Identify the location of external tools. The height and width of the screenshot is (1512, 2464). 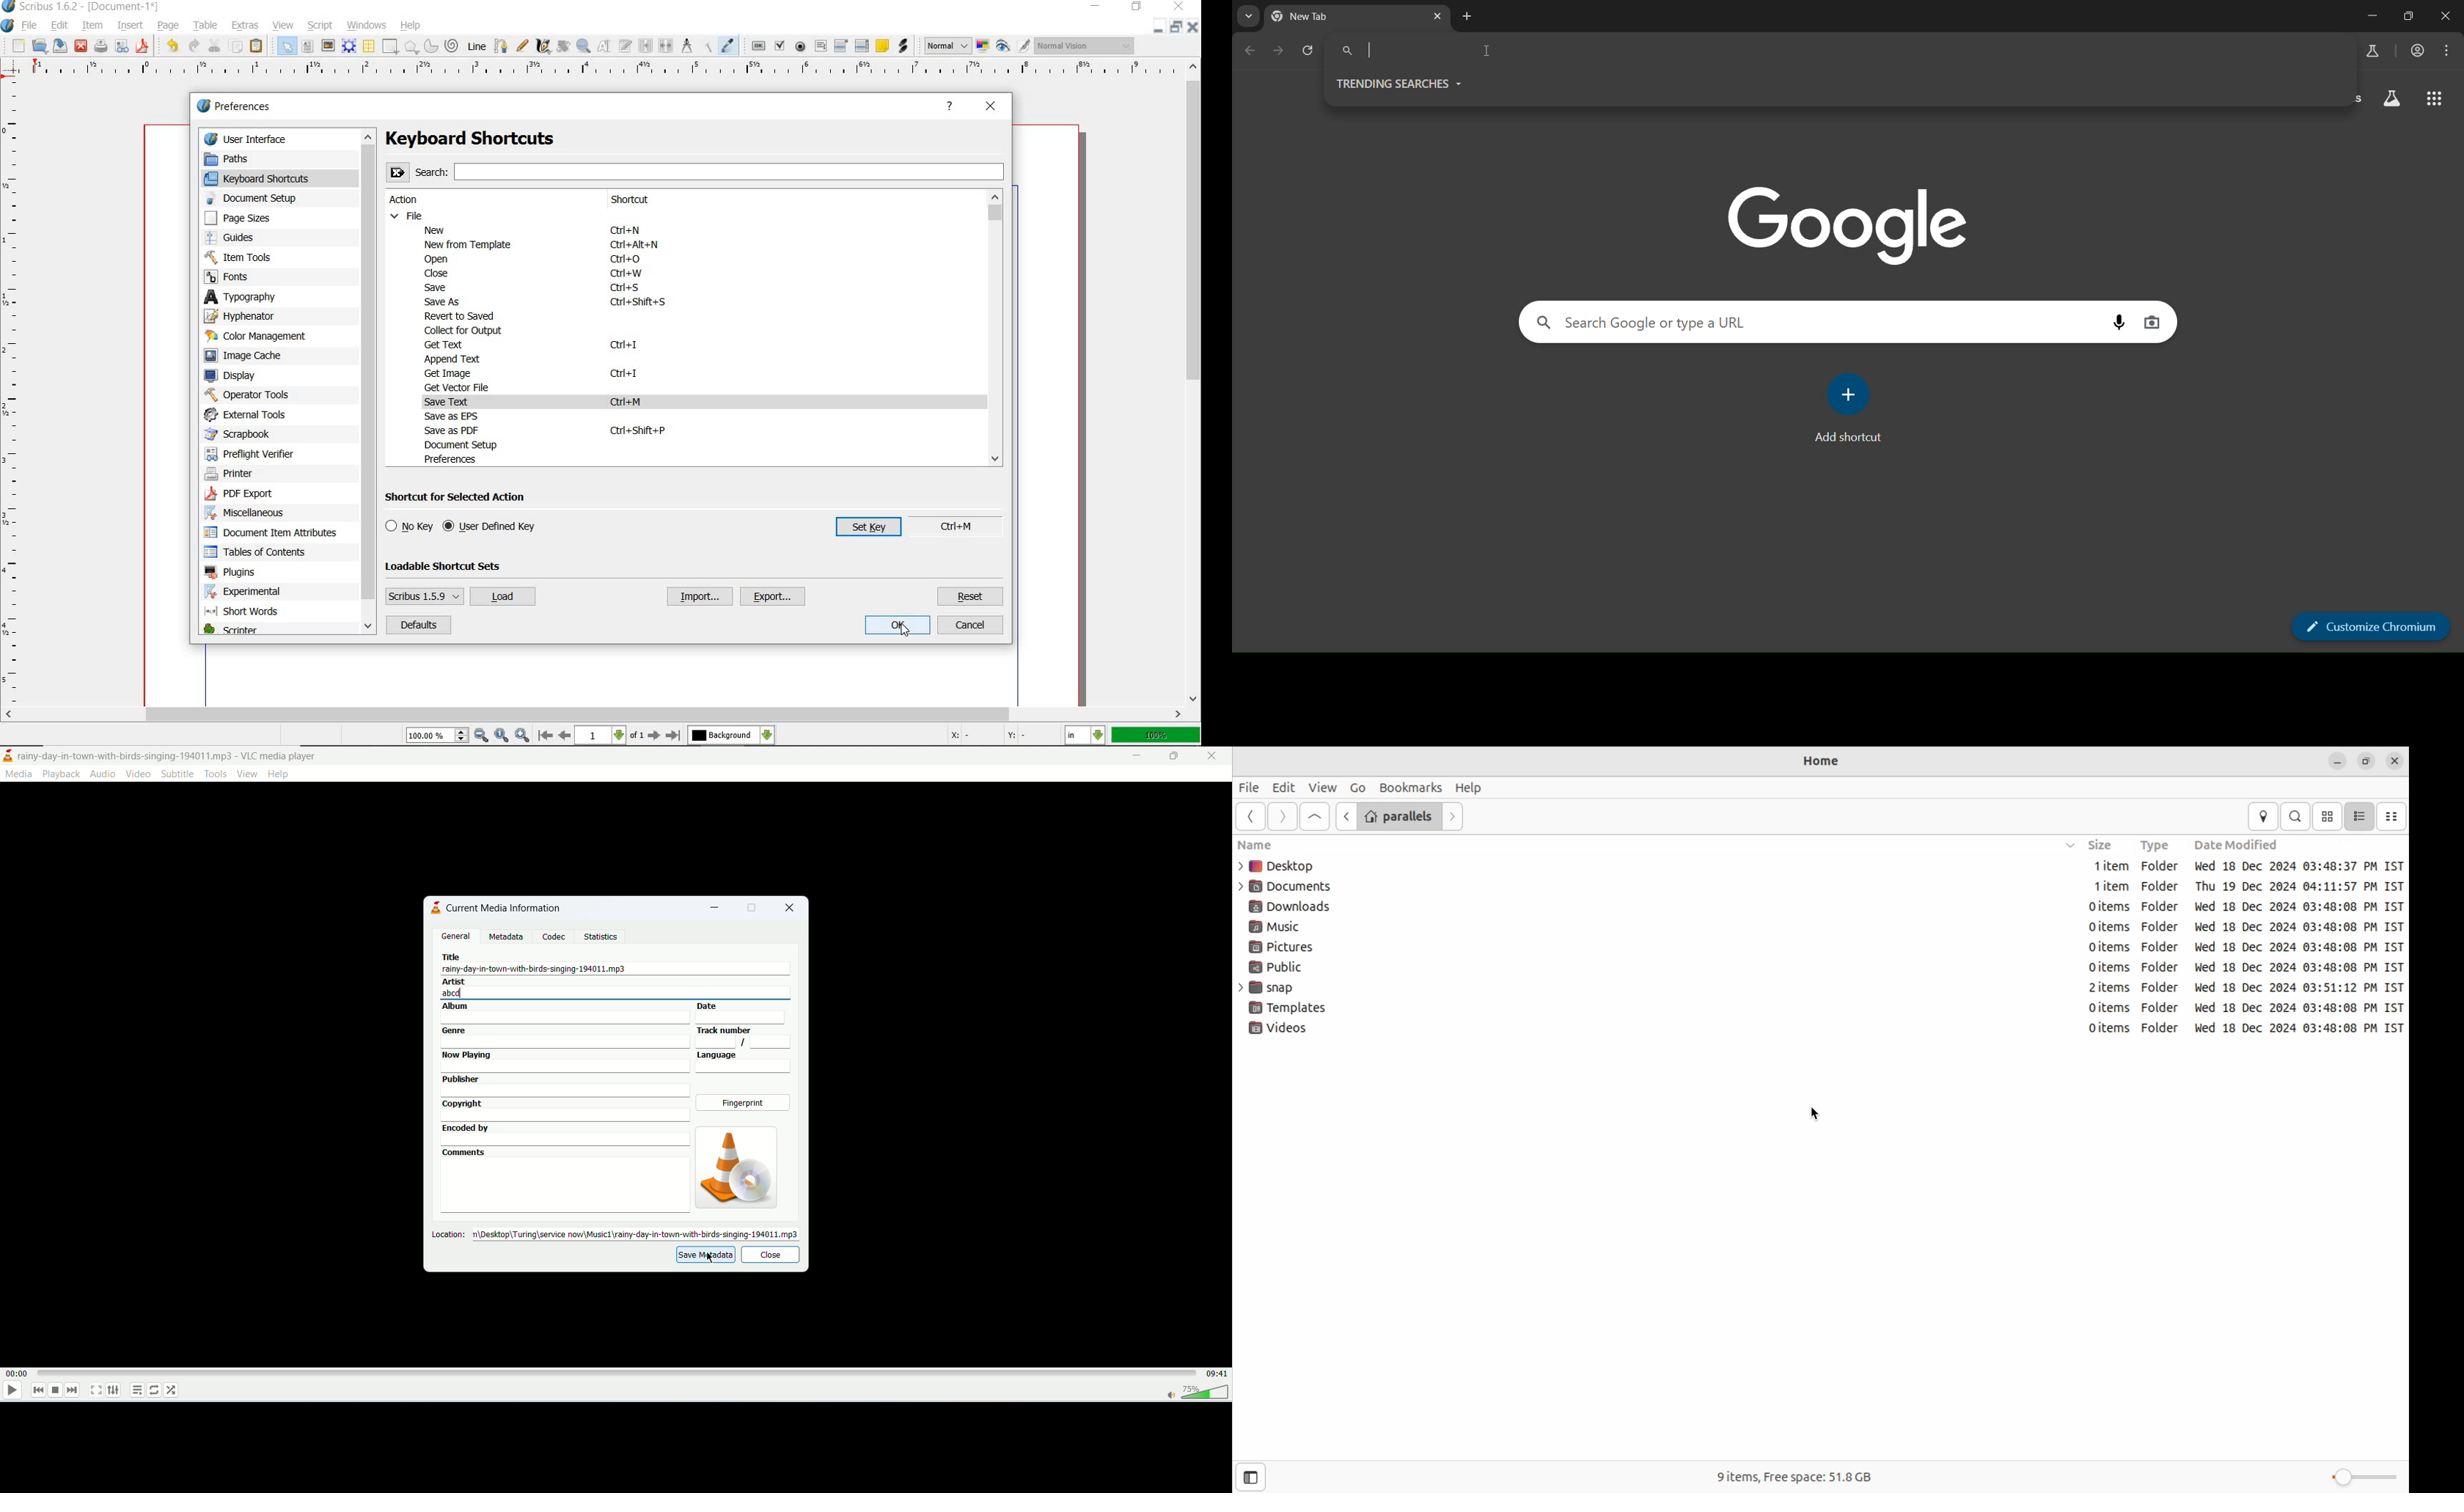
(252, 414).